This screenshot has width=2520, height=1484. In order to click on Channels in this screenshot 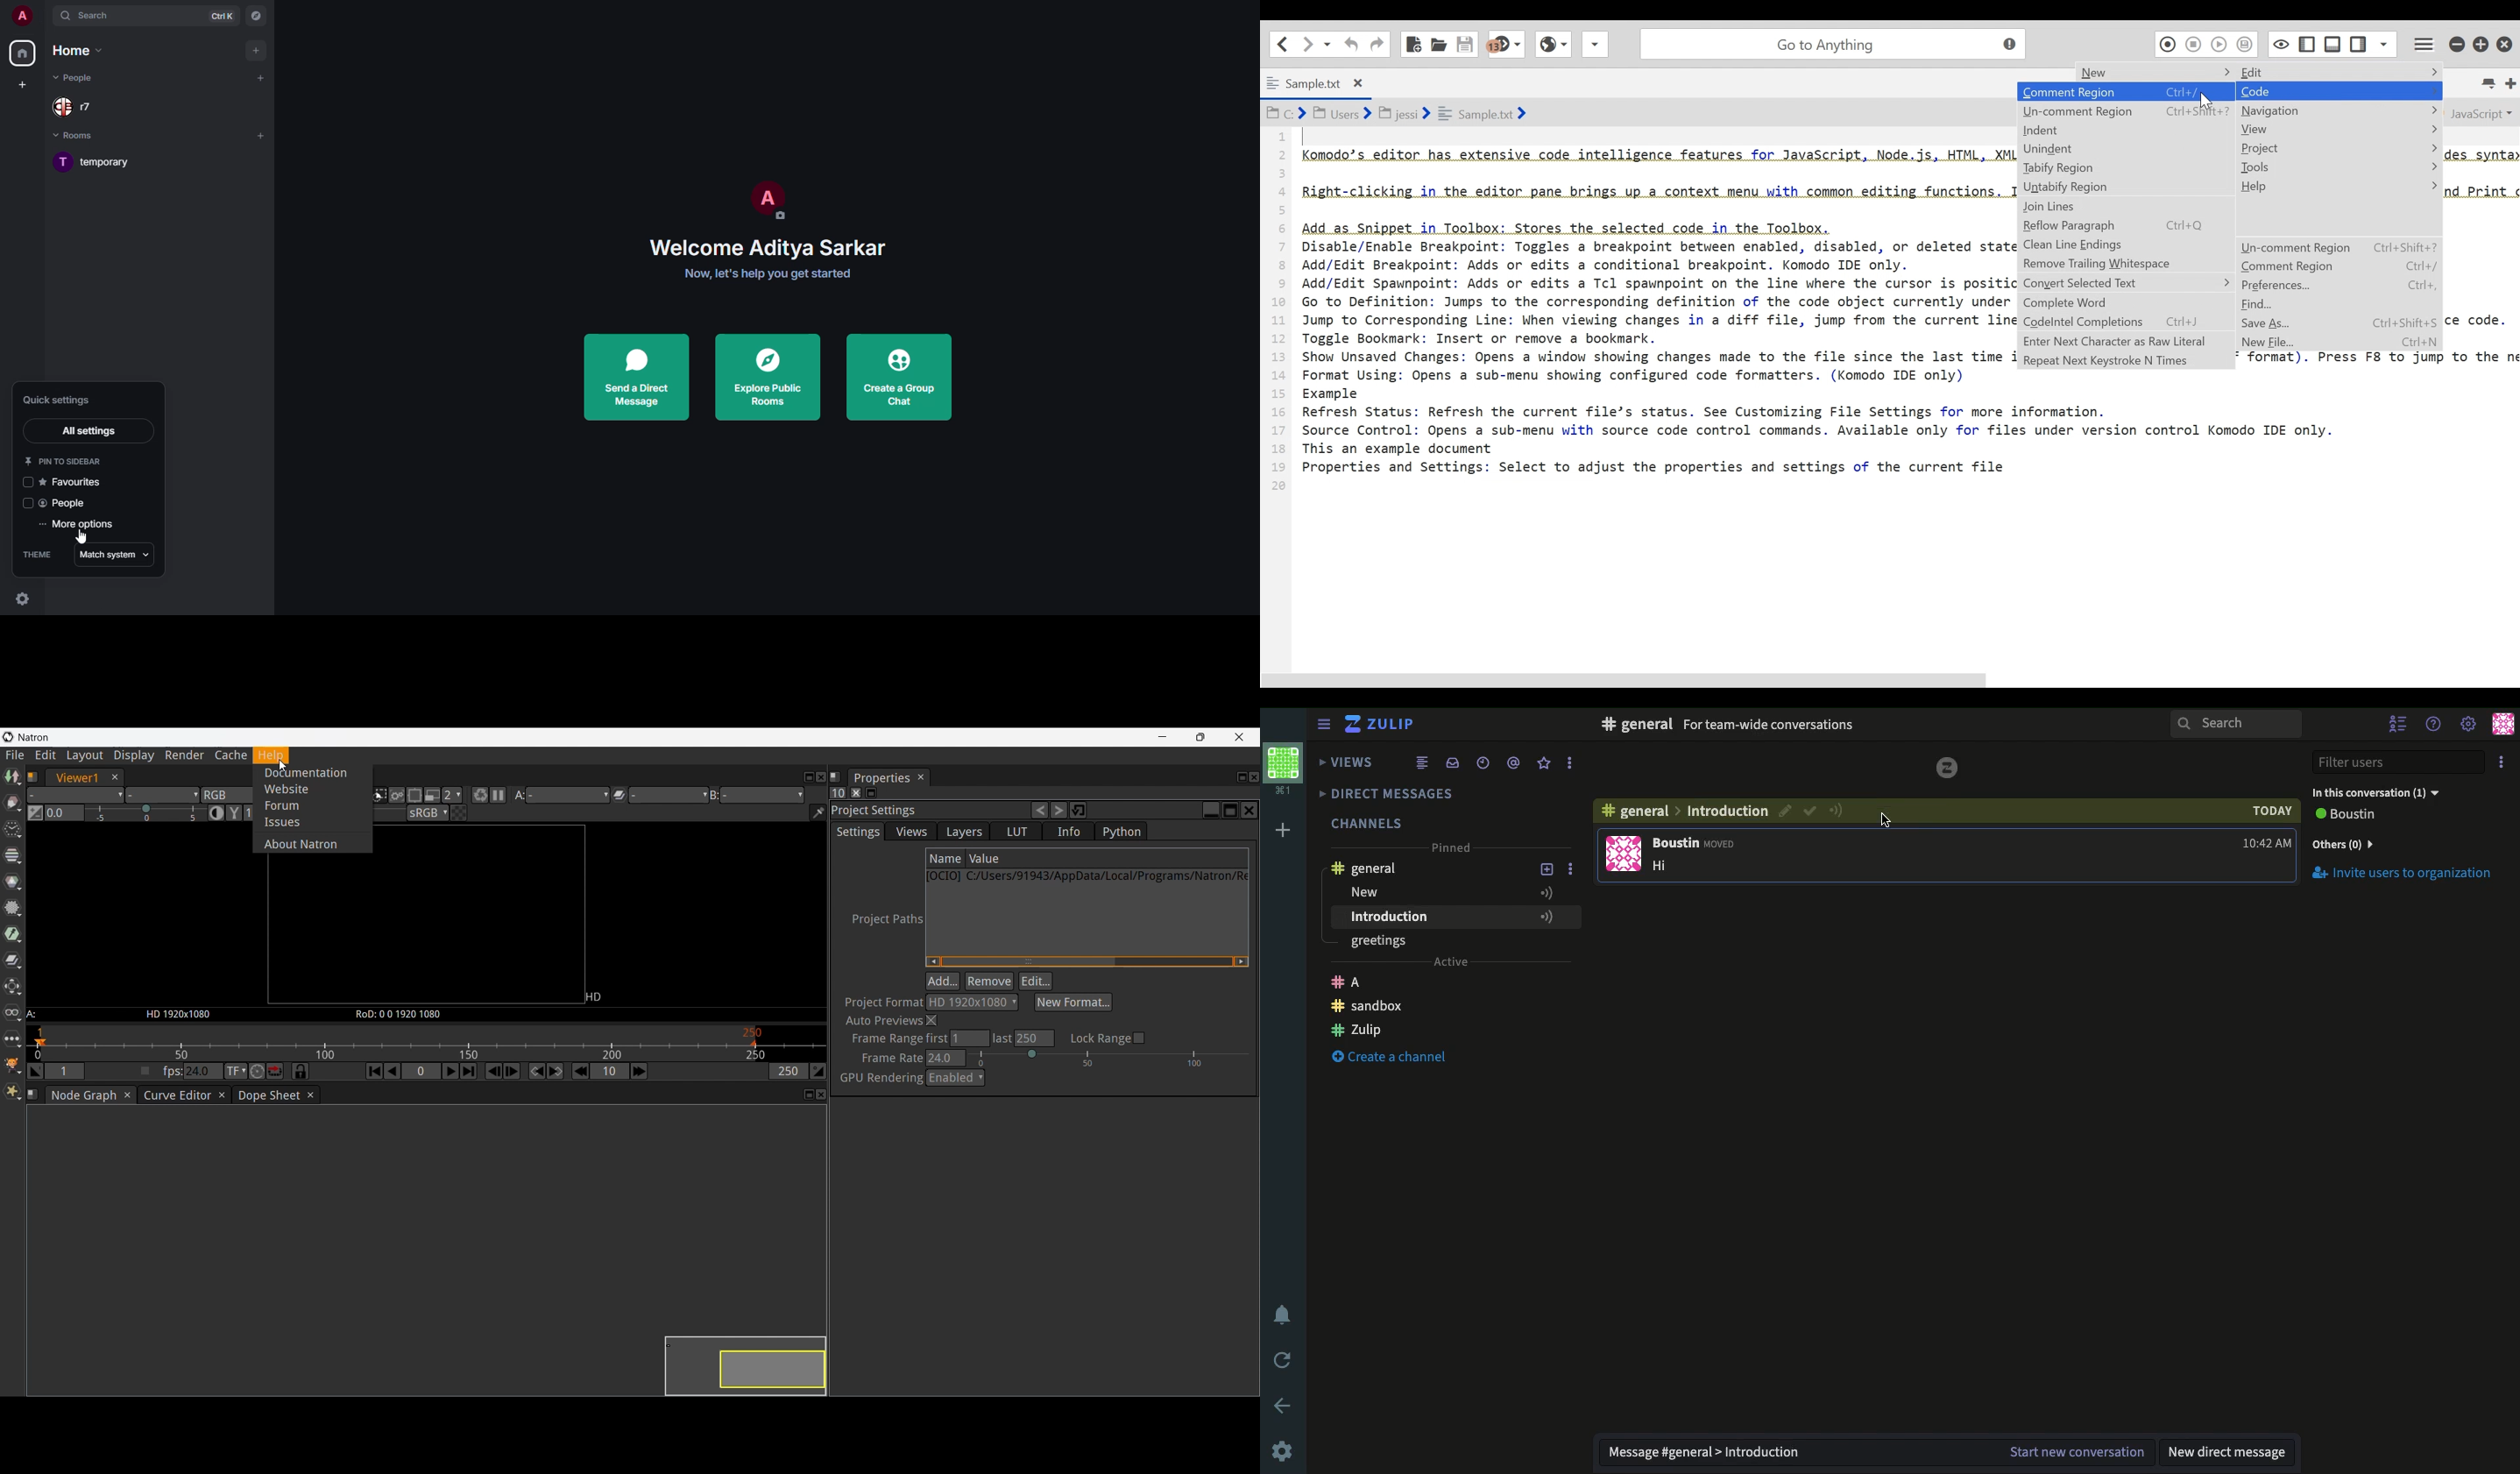, I will do `click(1369, 819)`.